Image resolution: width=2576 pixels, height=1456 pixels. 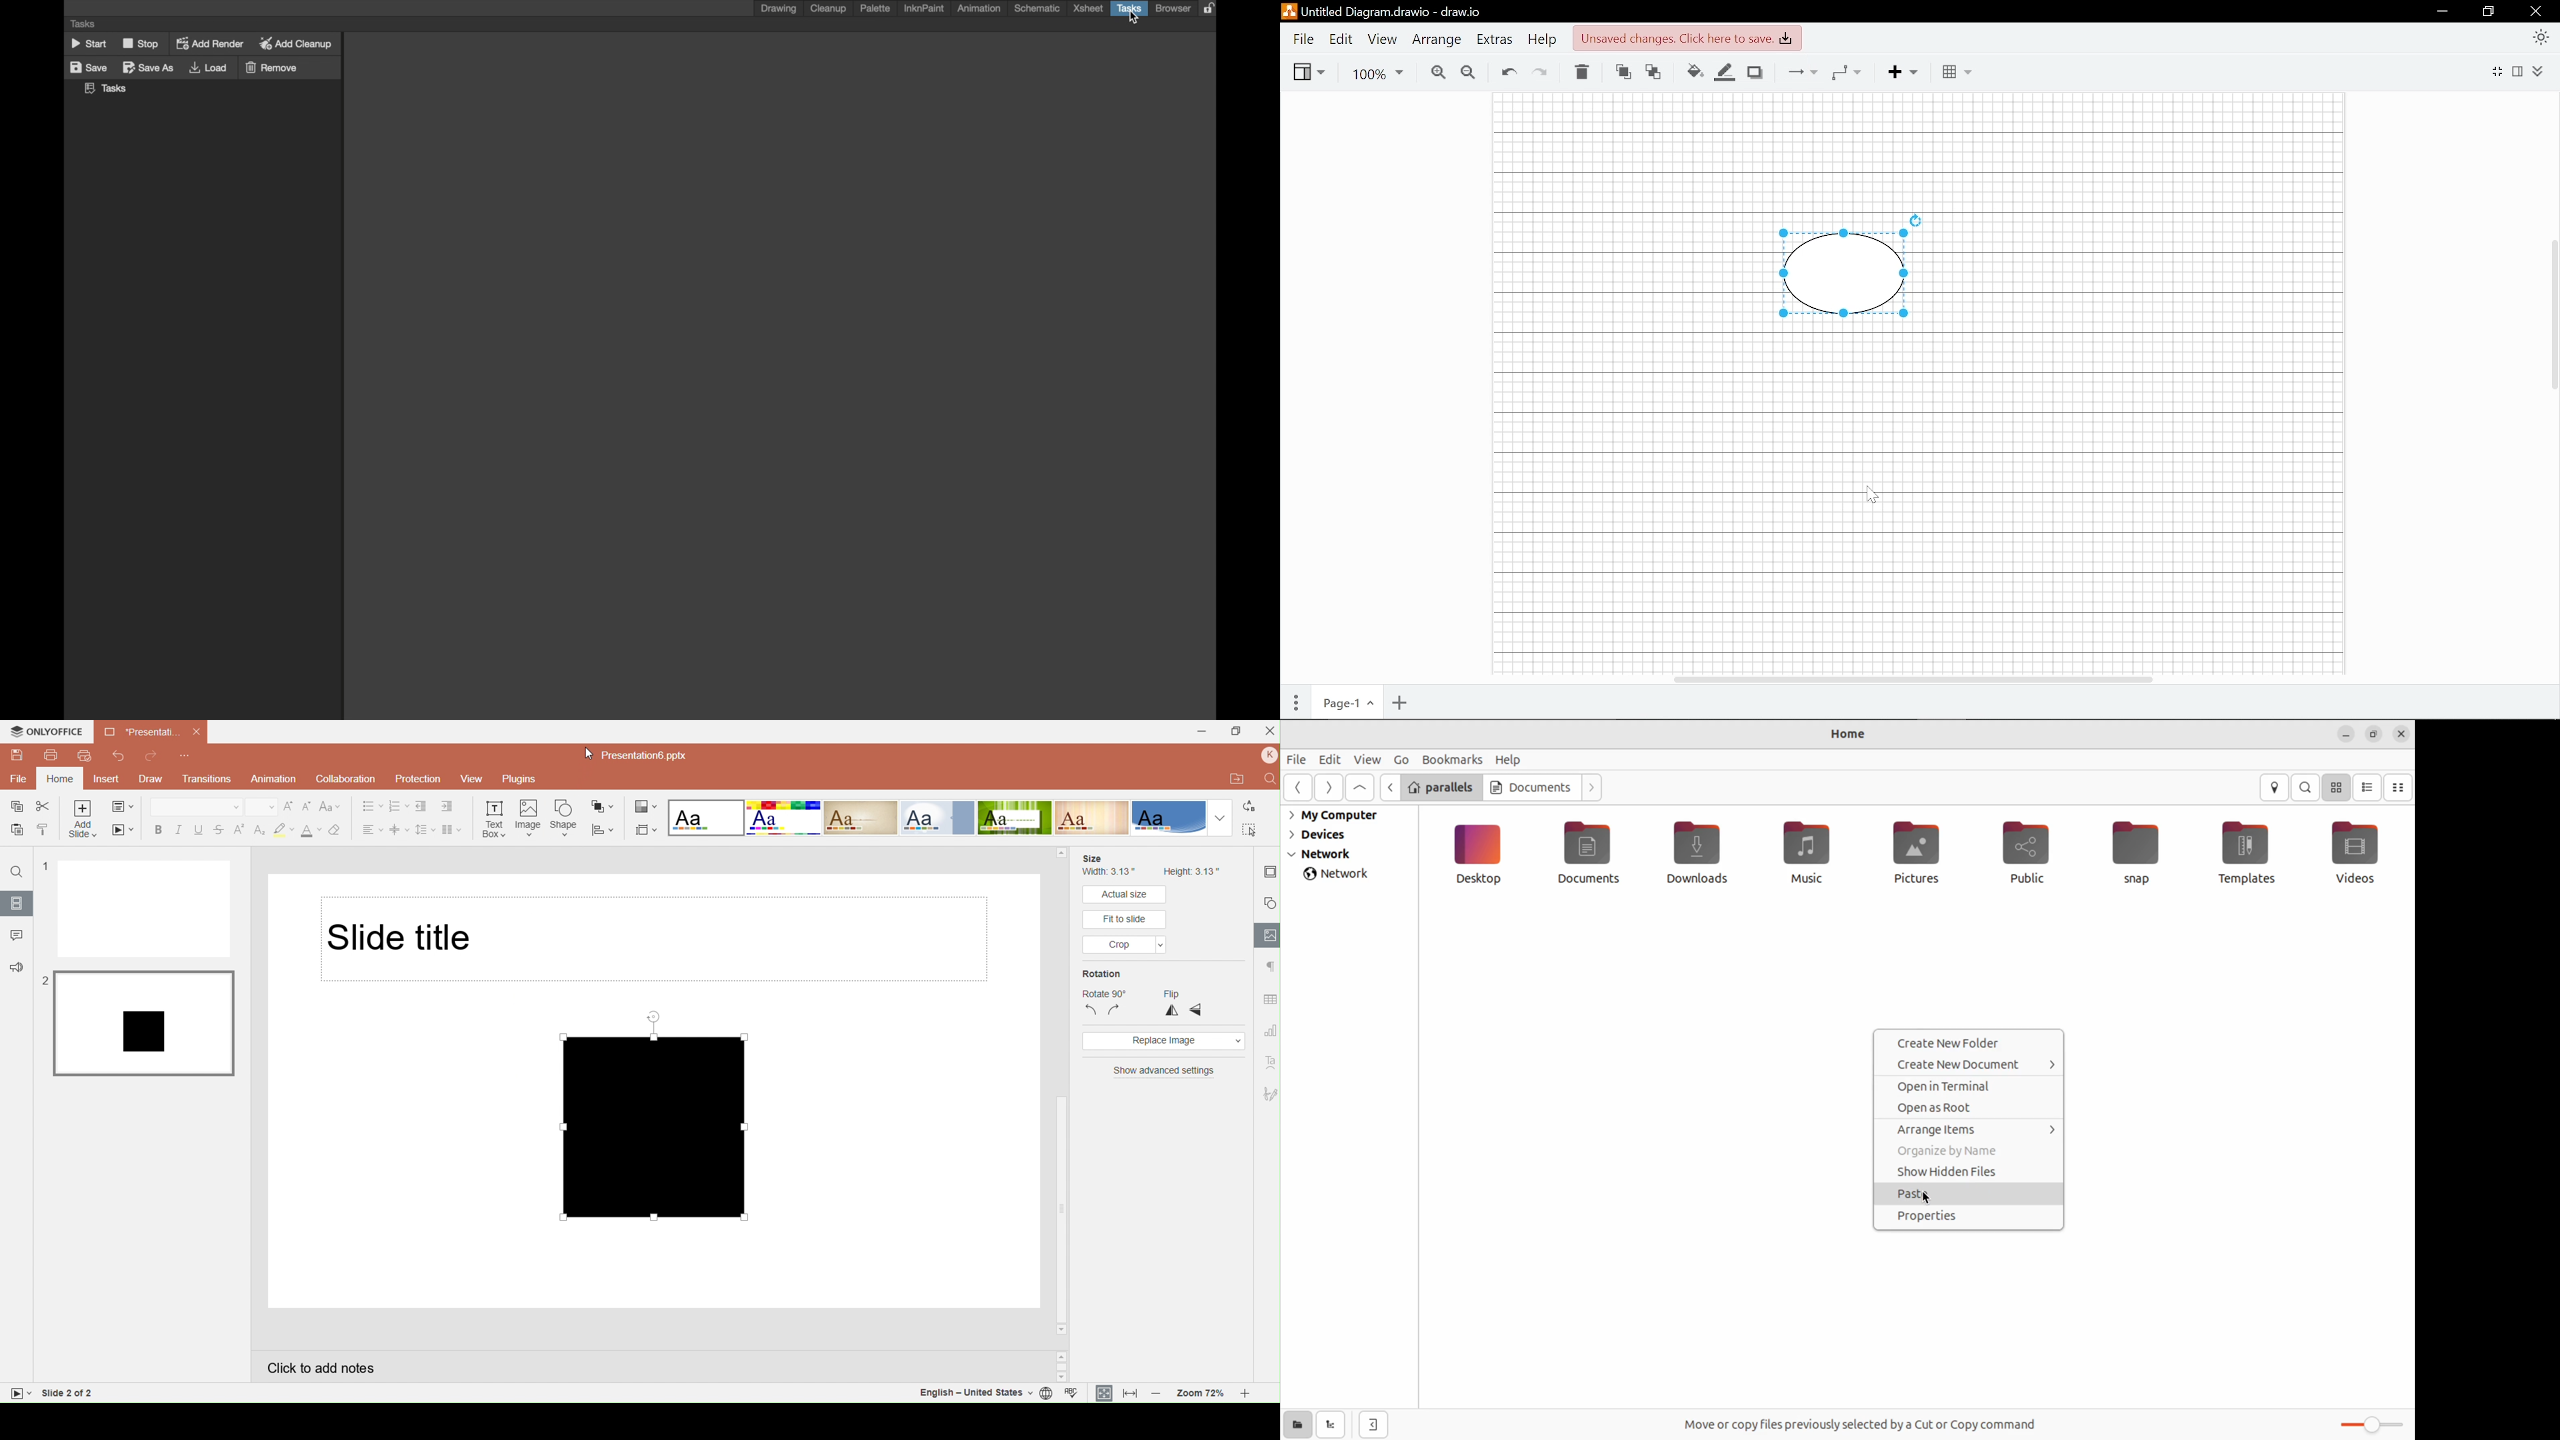 I want to click on 1, so click(x=44, y=867).